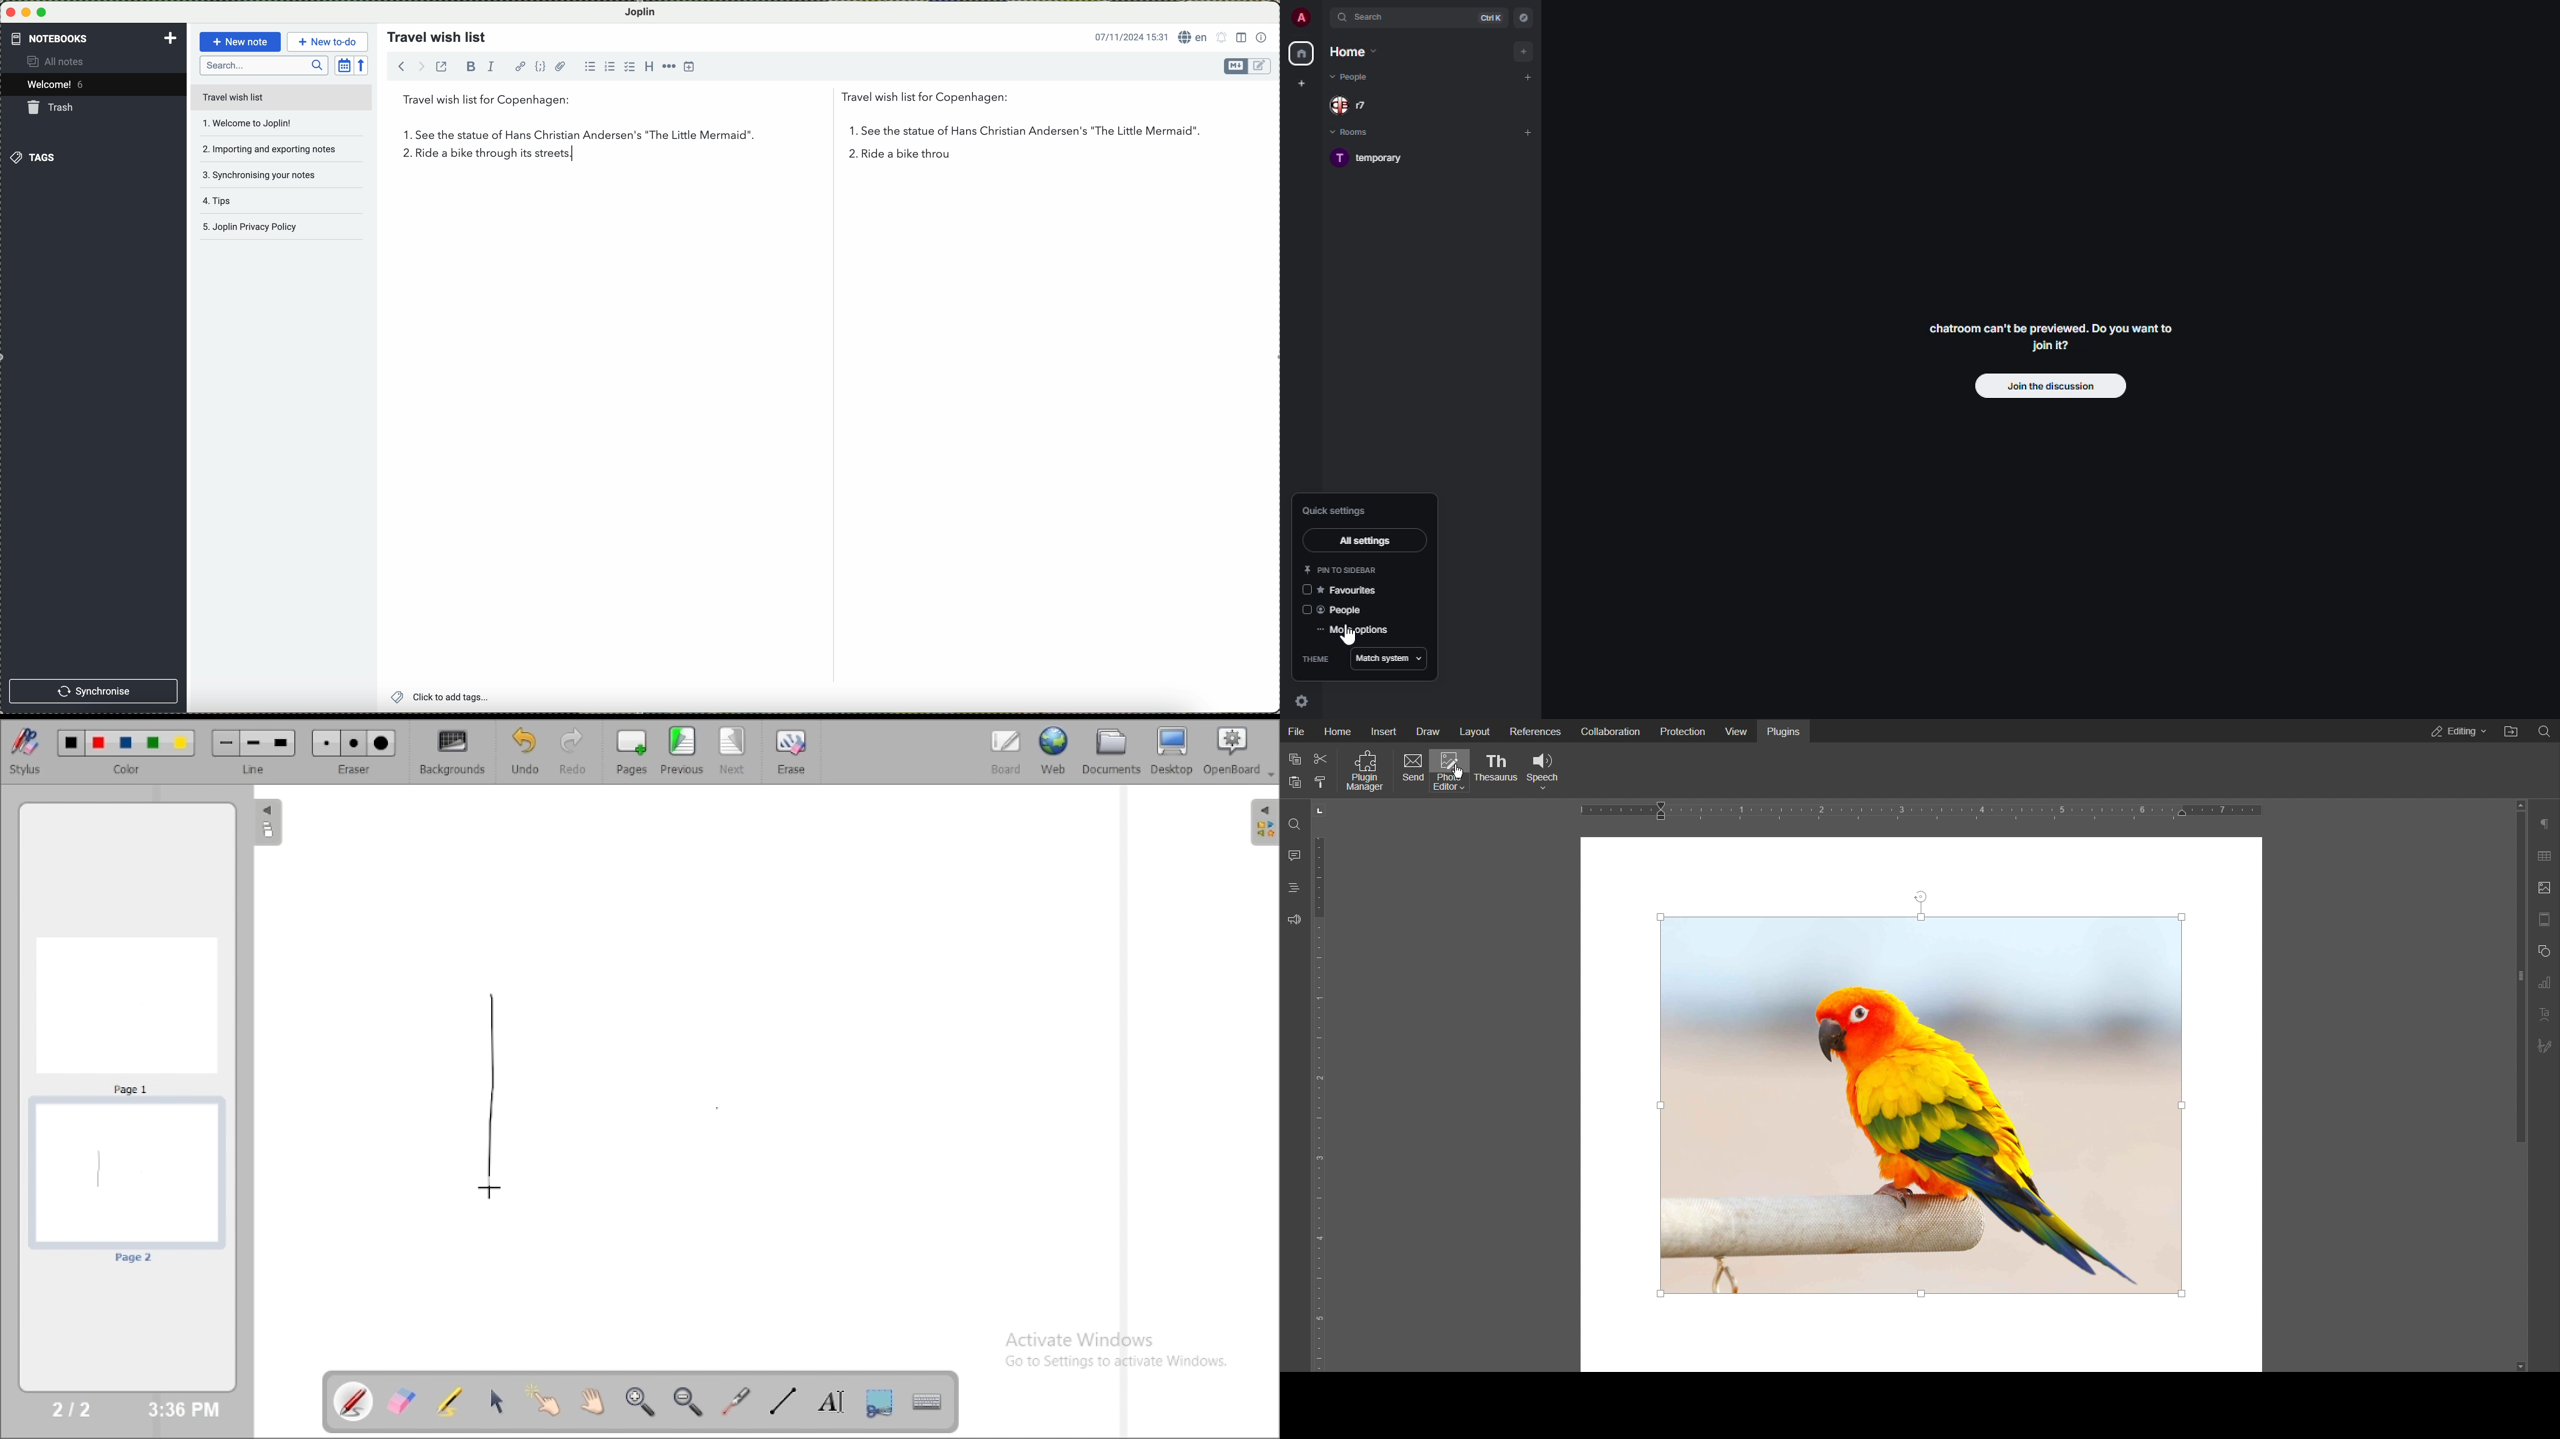 The width and height of the screenshot is (2576, 1456). What do you see at coordinates (545, 1400) in the screenshot?
I see `interact with items` at bounding box center [545, 1400].